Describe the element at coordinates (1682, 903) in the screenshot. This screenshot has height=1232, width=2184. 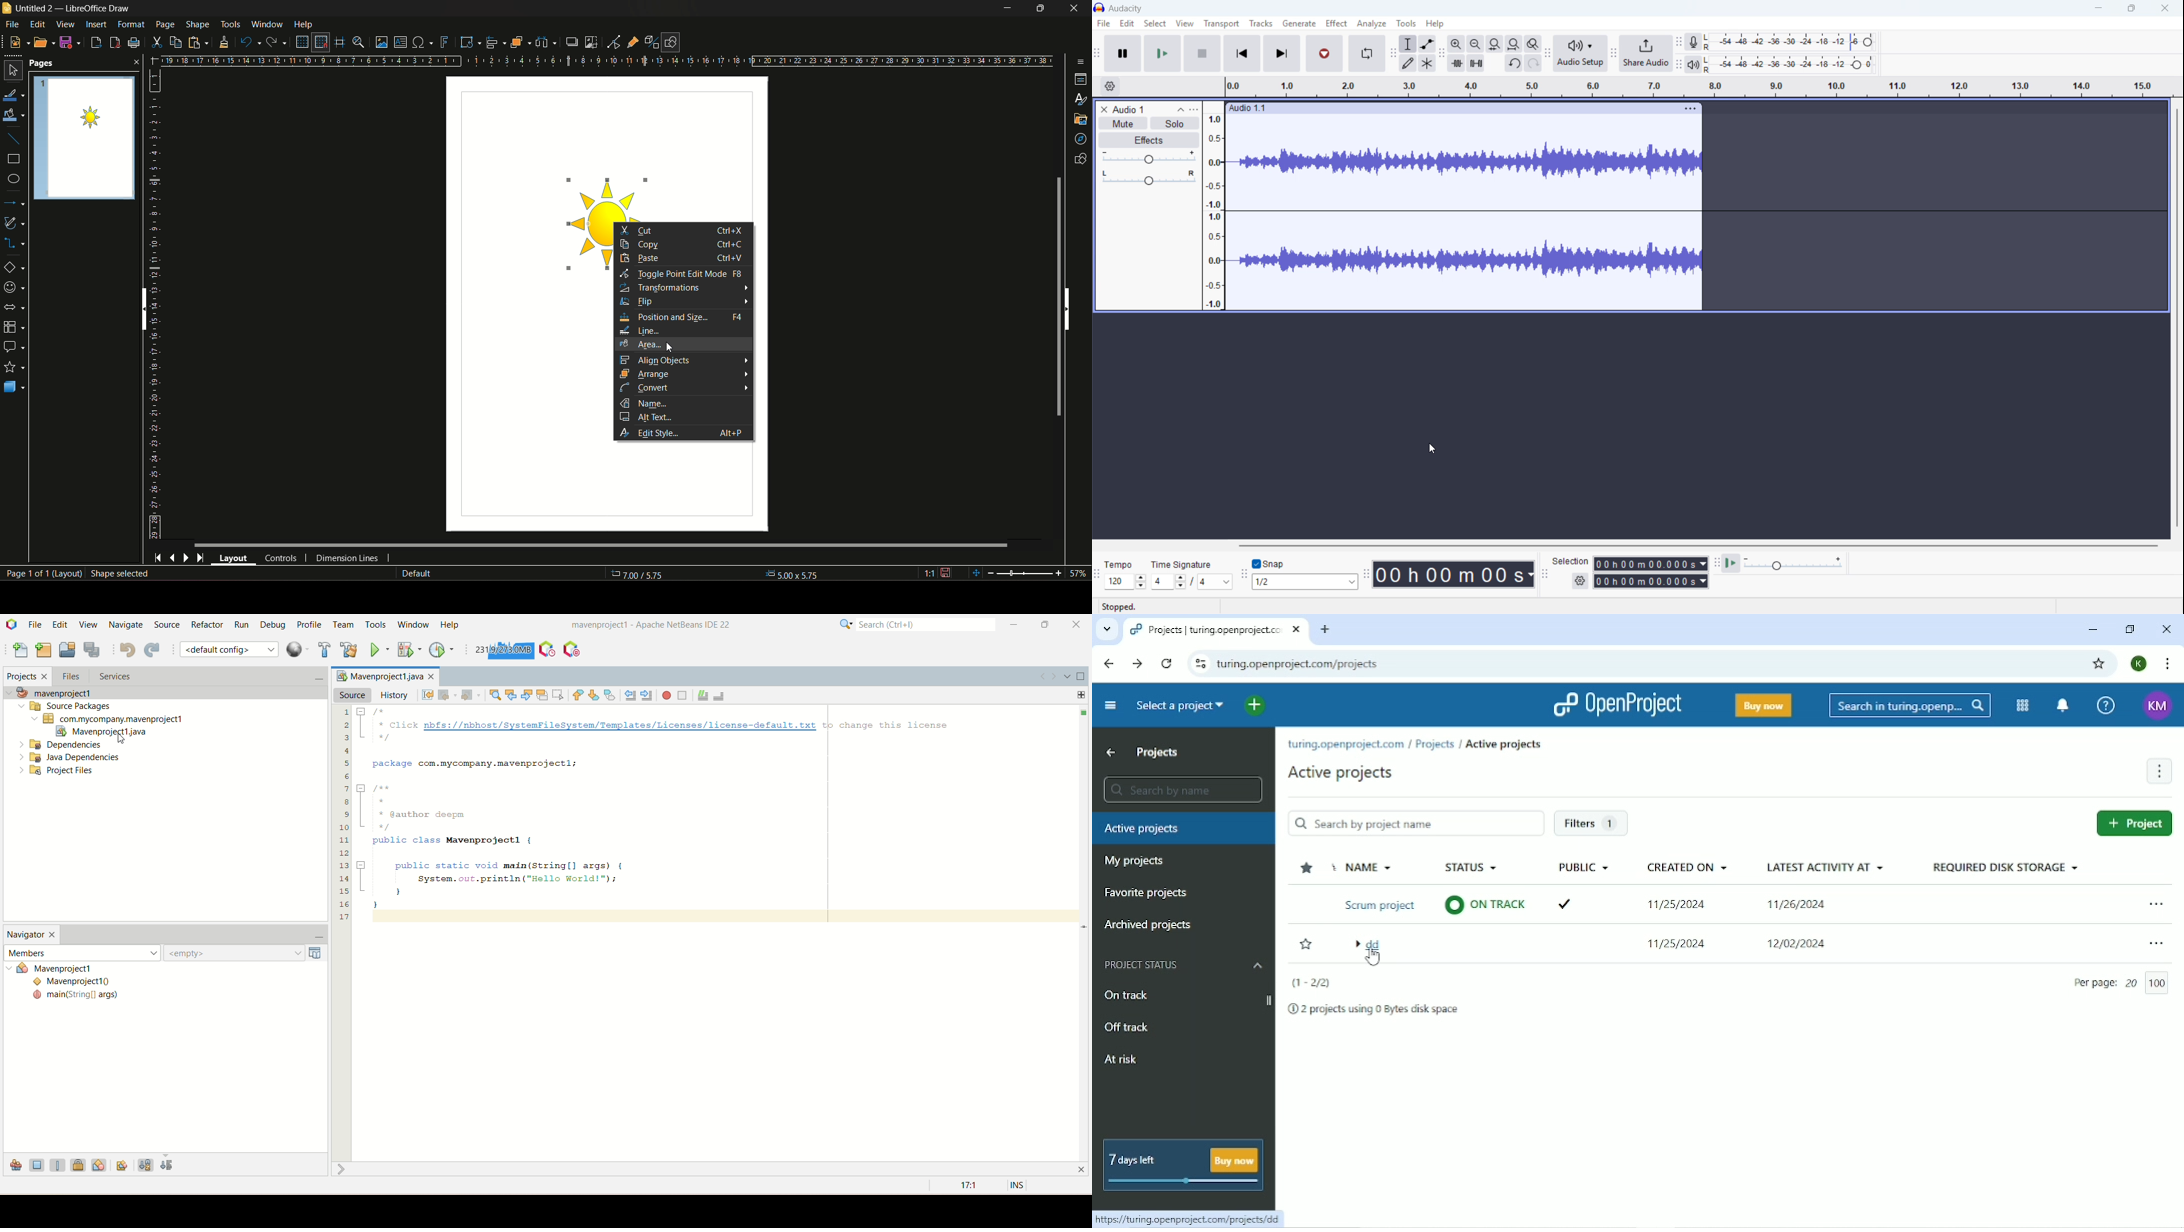
I see `11/25/2024` at that location.